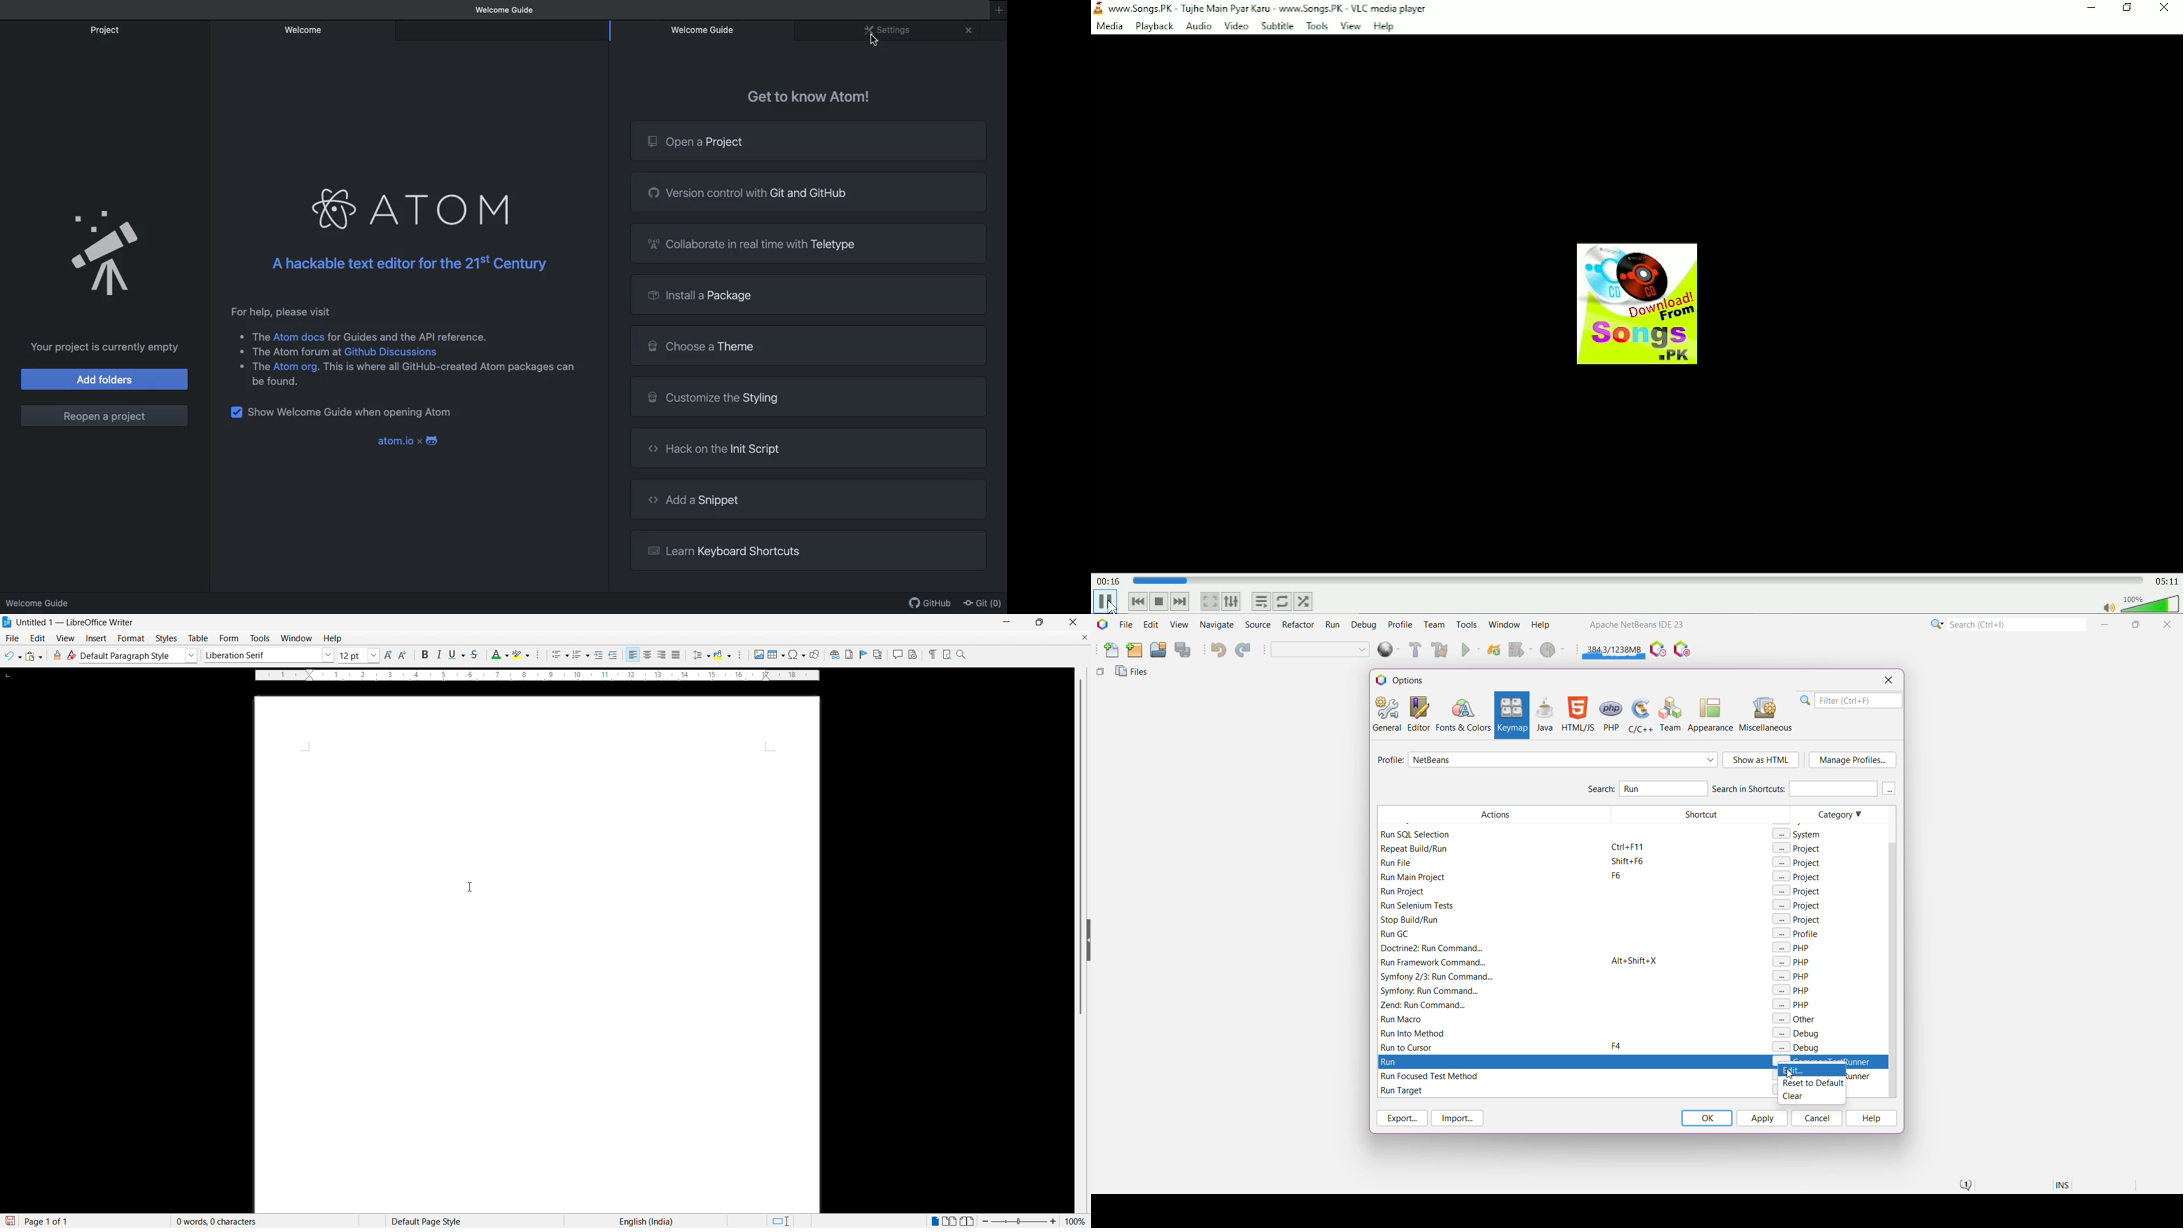 This screenshot has height=1232, width=2184. Describe the element at coordinates (75, 623) in the screenshot. I see `Untitled 1 - libreoffice writer` at that location.